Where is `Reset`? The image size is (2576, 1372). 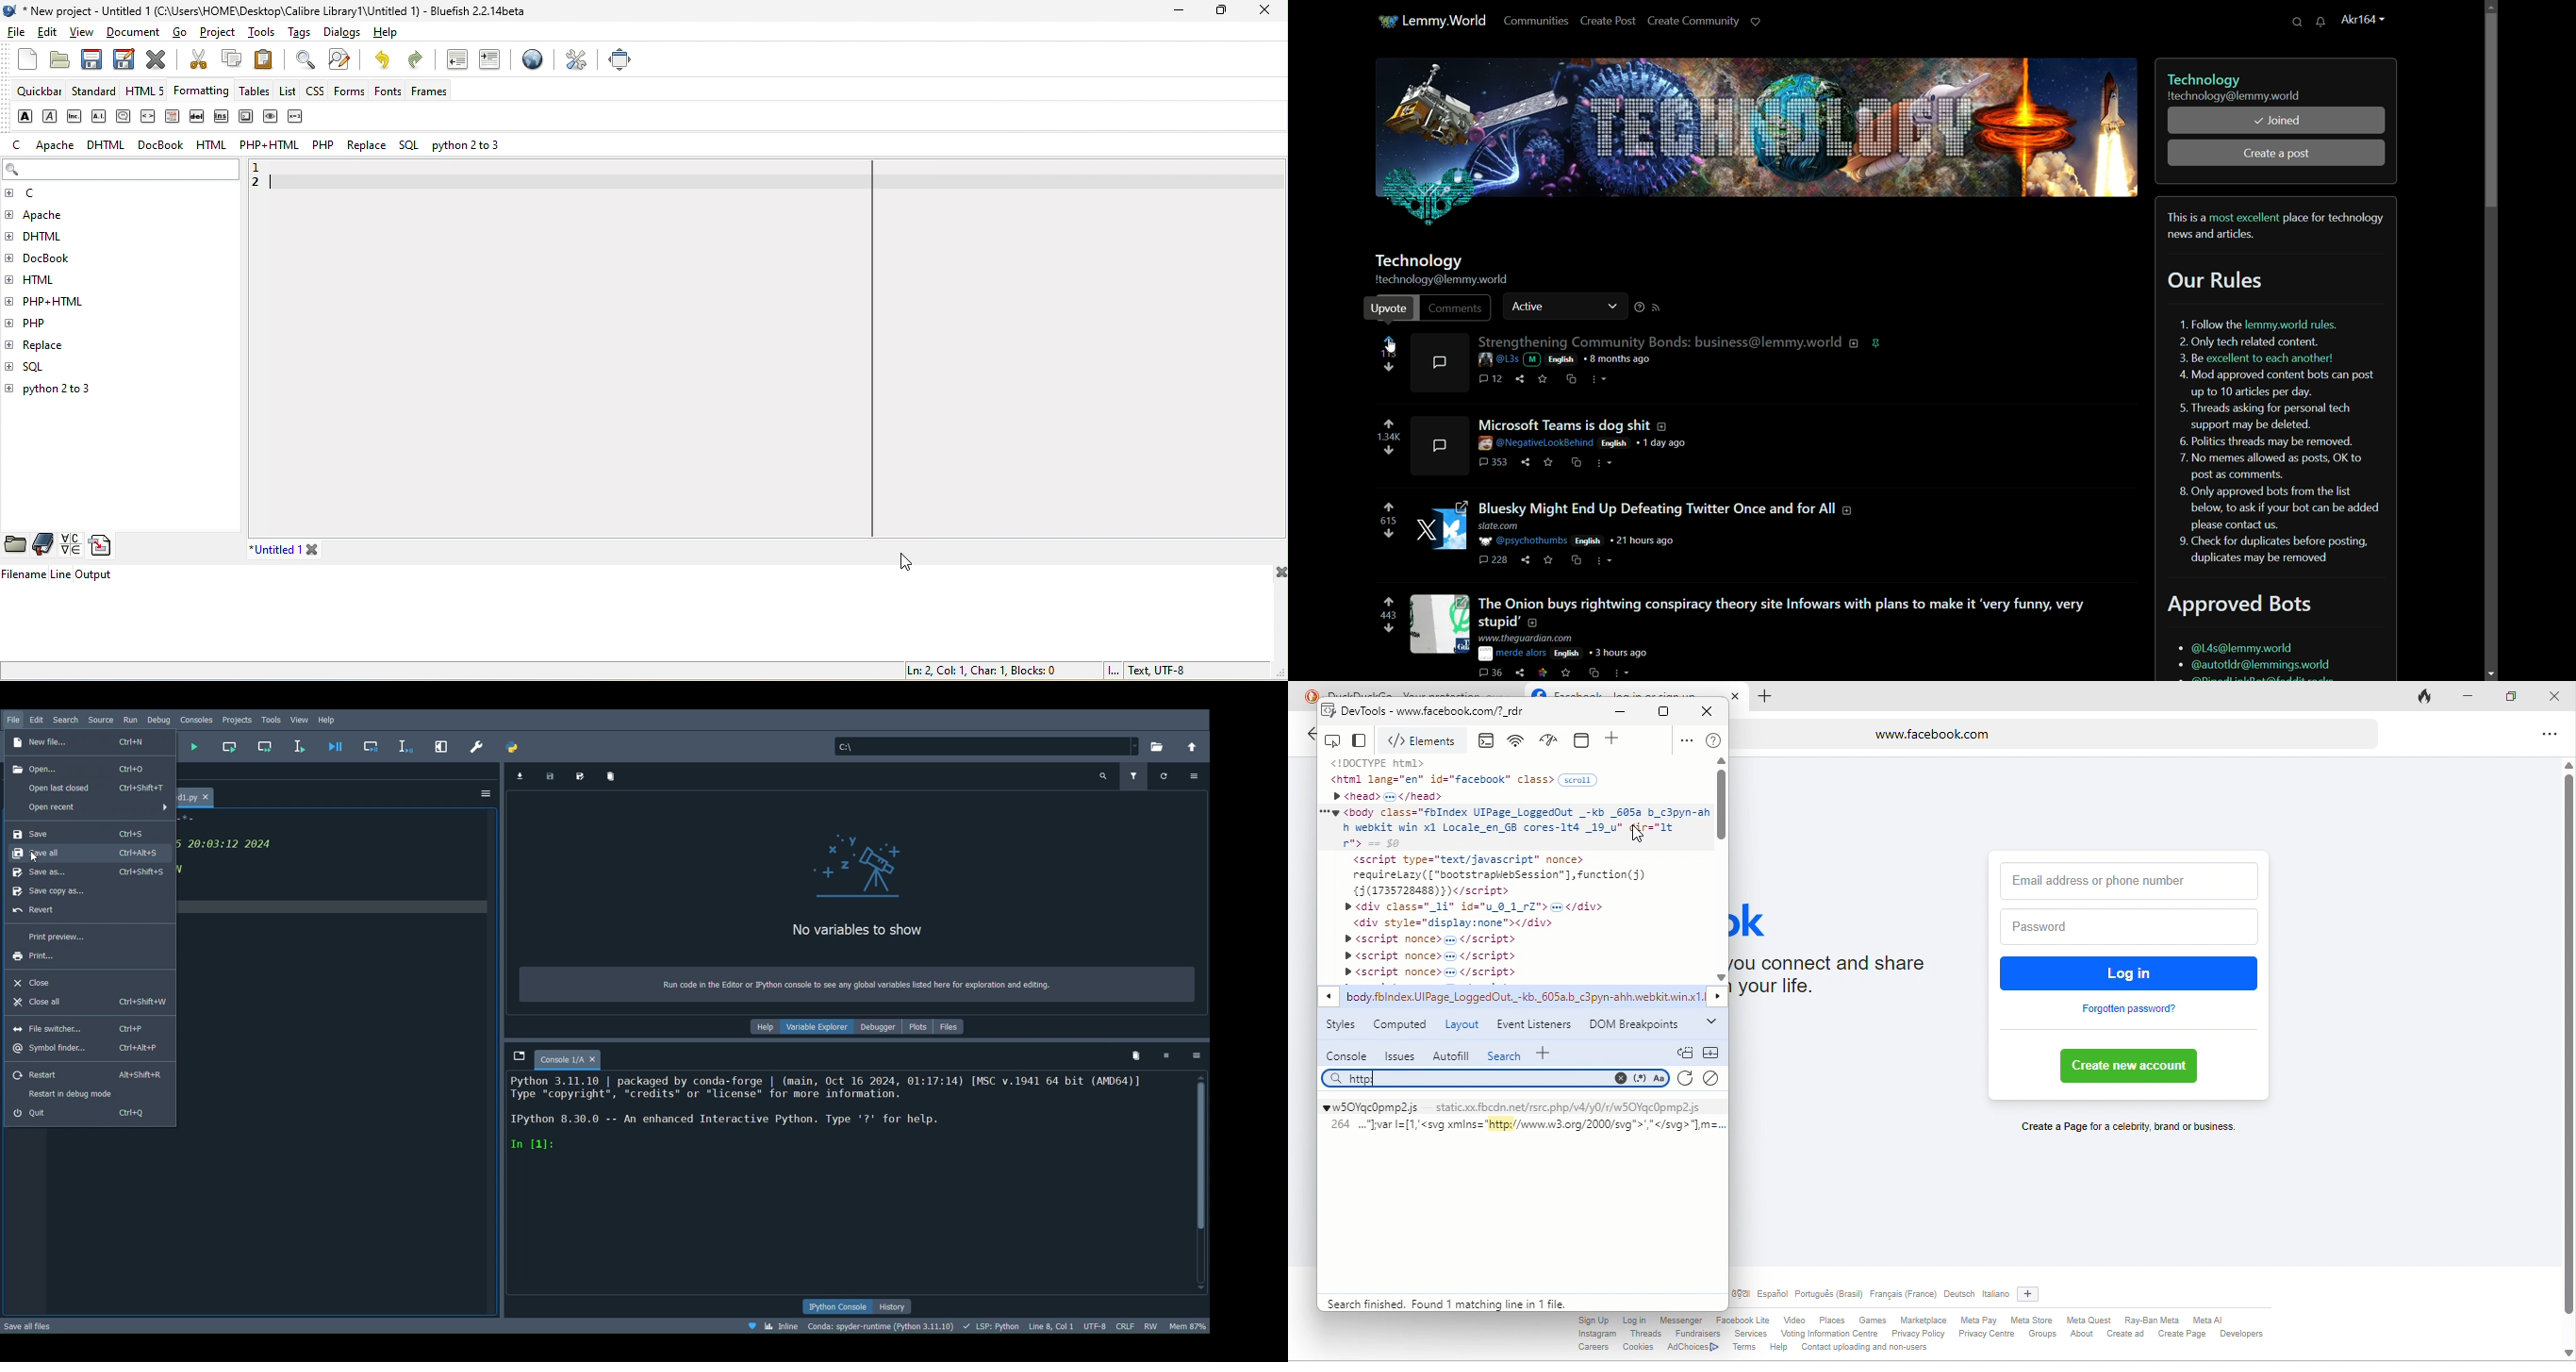 Reset is located at coordinates (84, 913).